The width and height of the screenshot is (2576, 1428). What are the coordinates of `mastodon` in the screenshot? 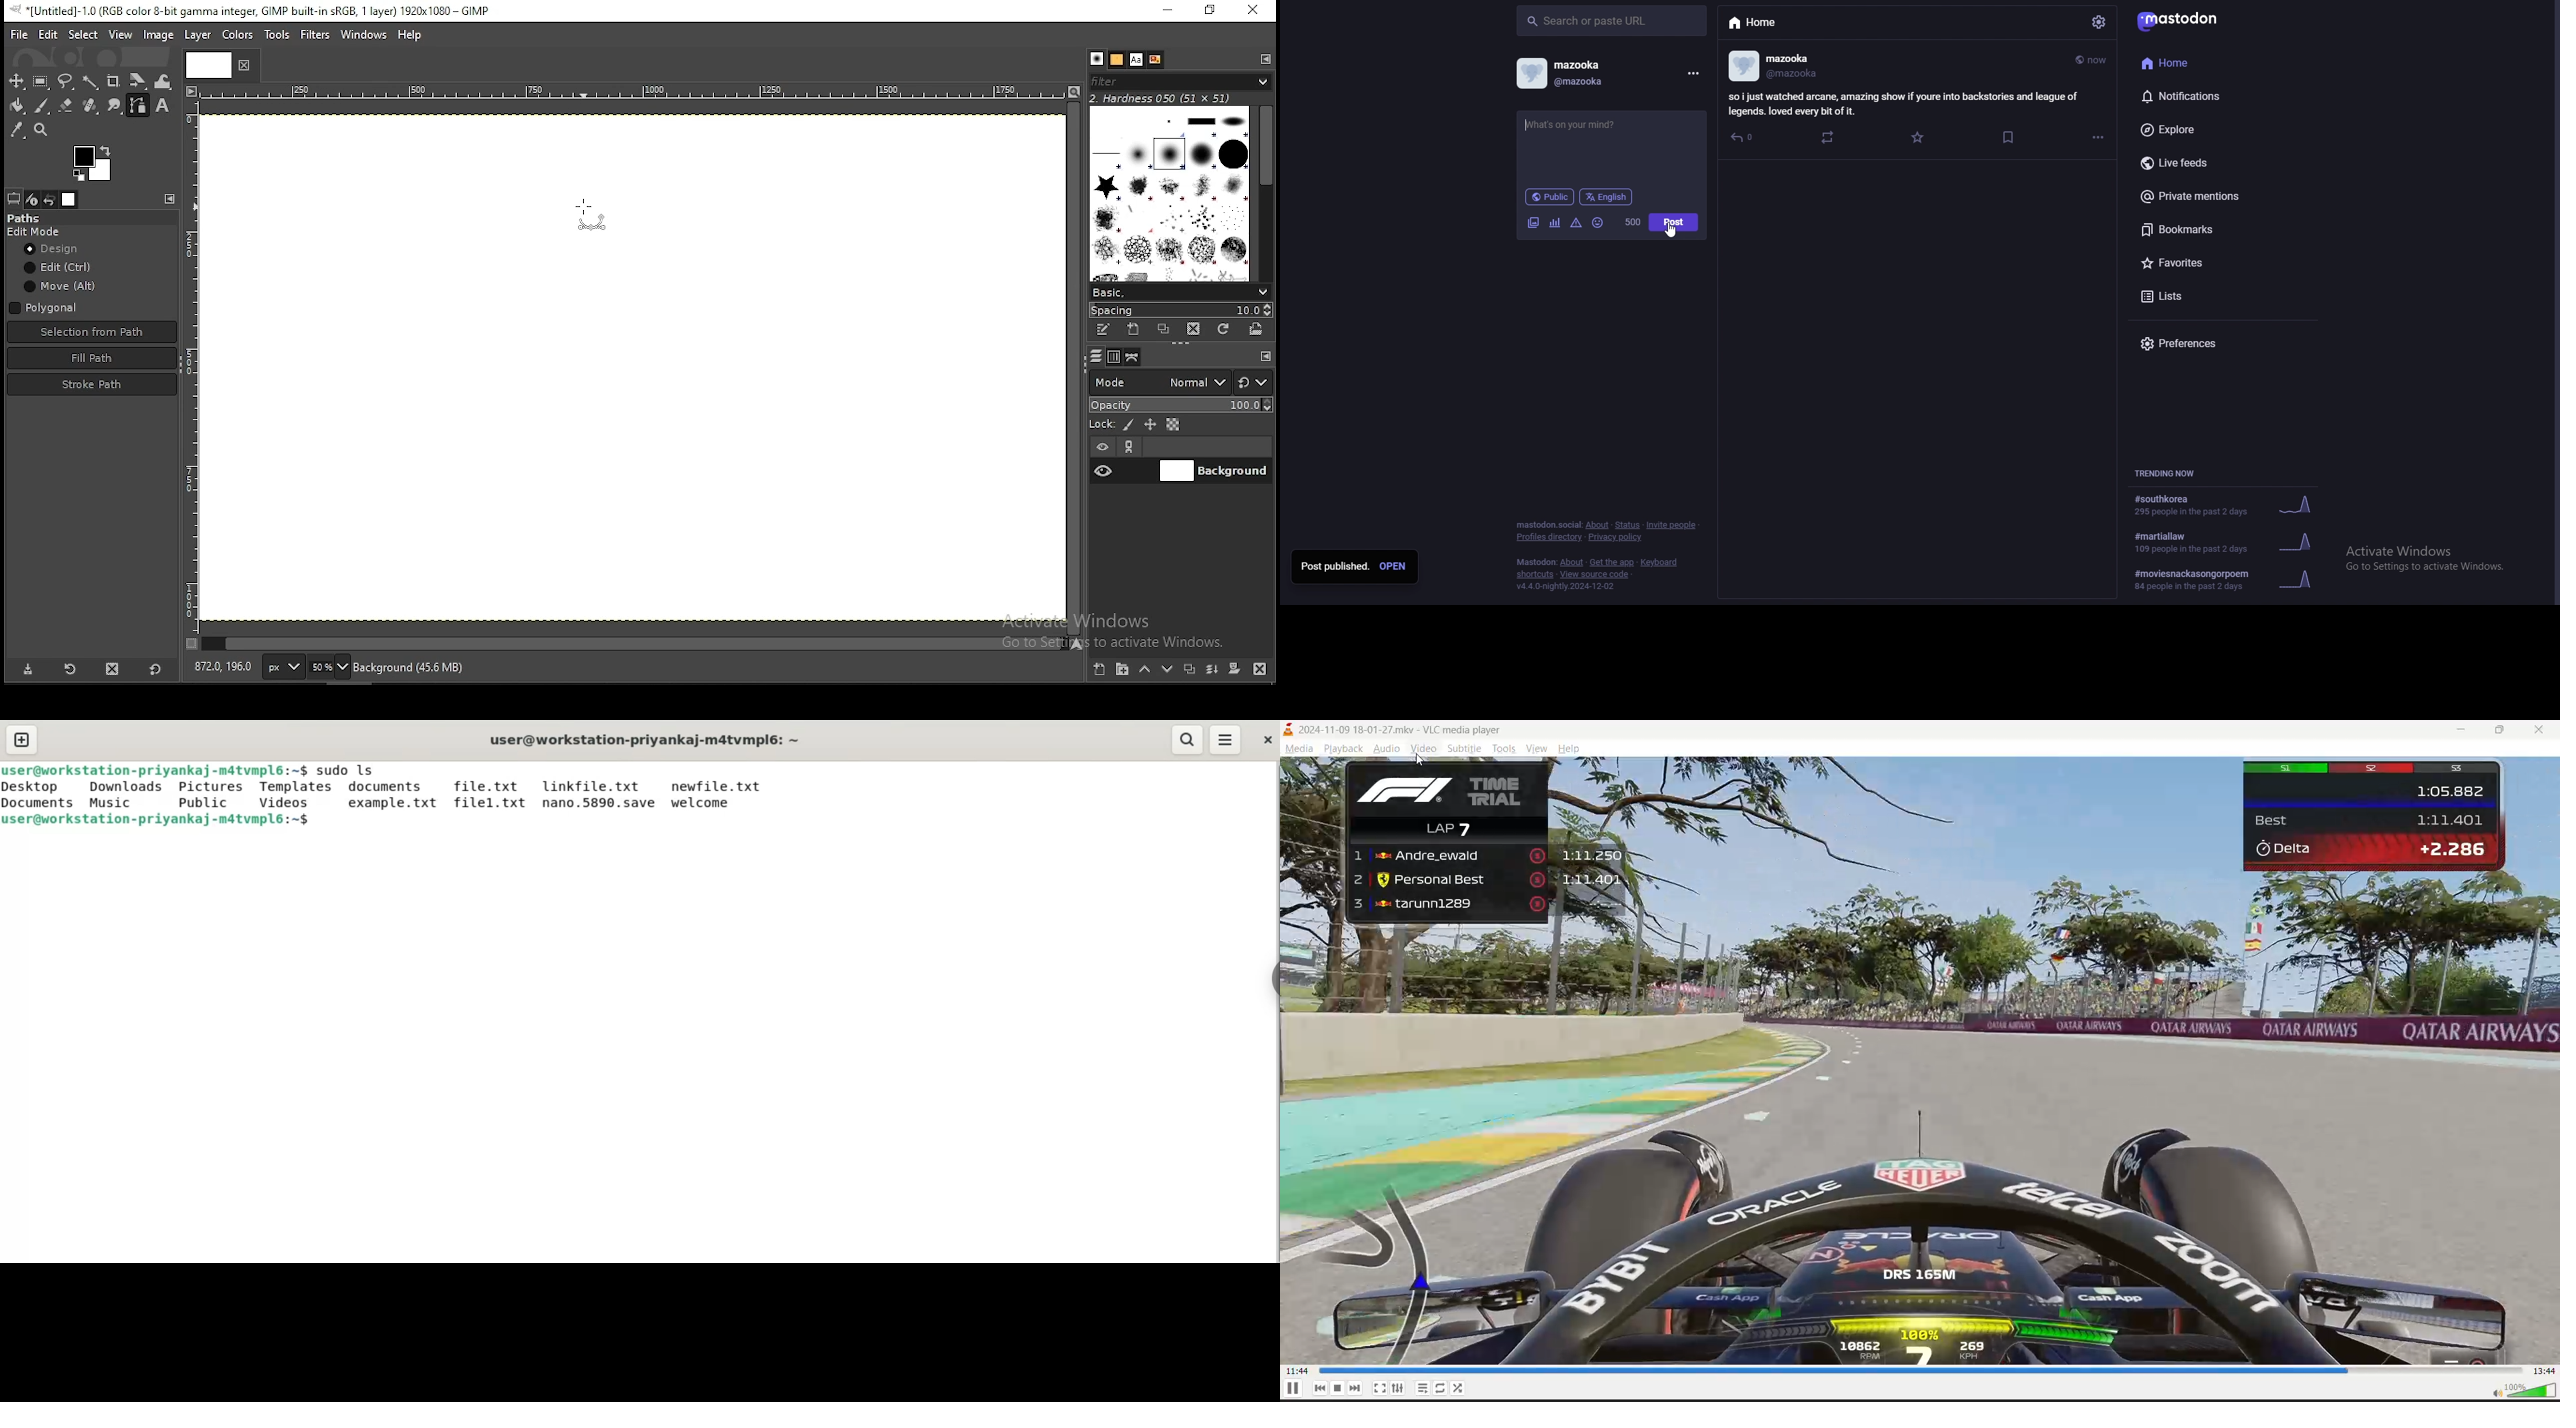 It's located at (1534, 562).